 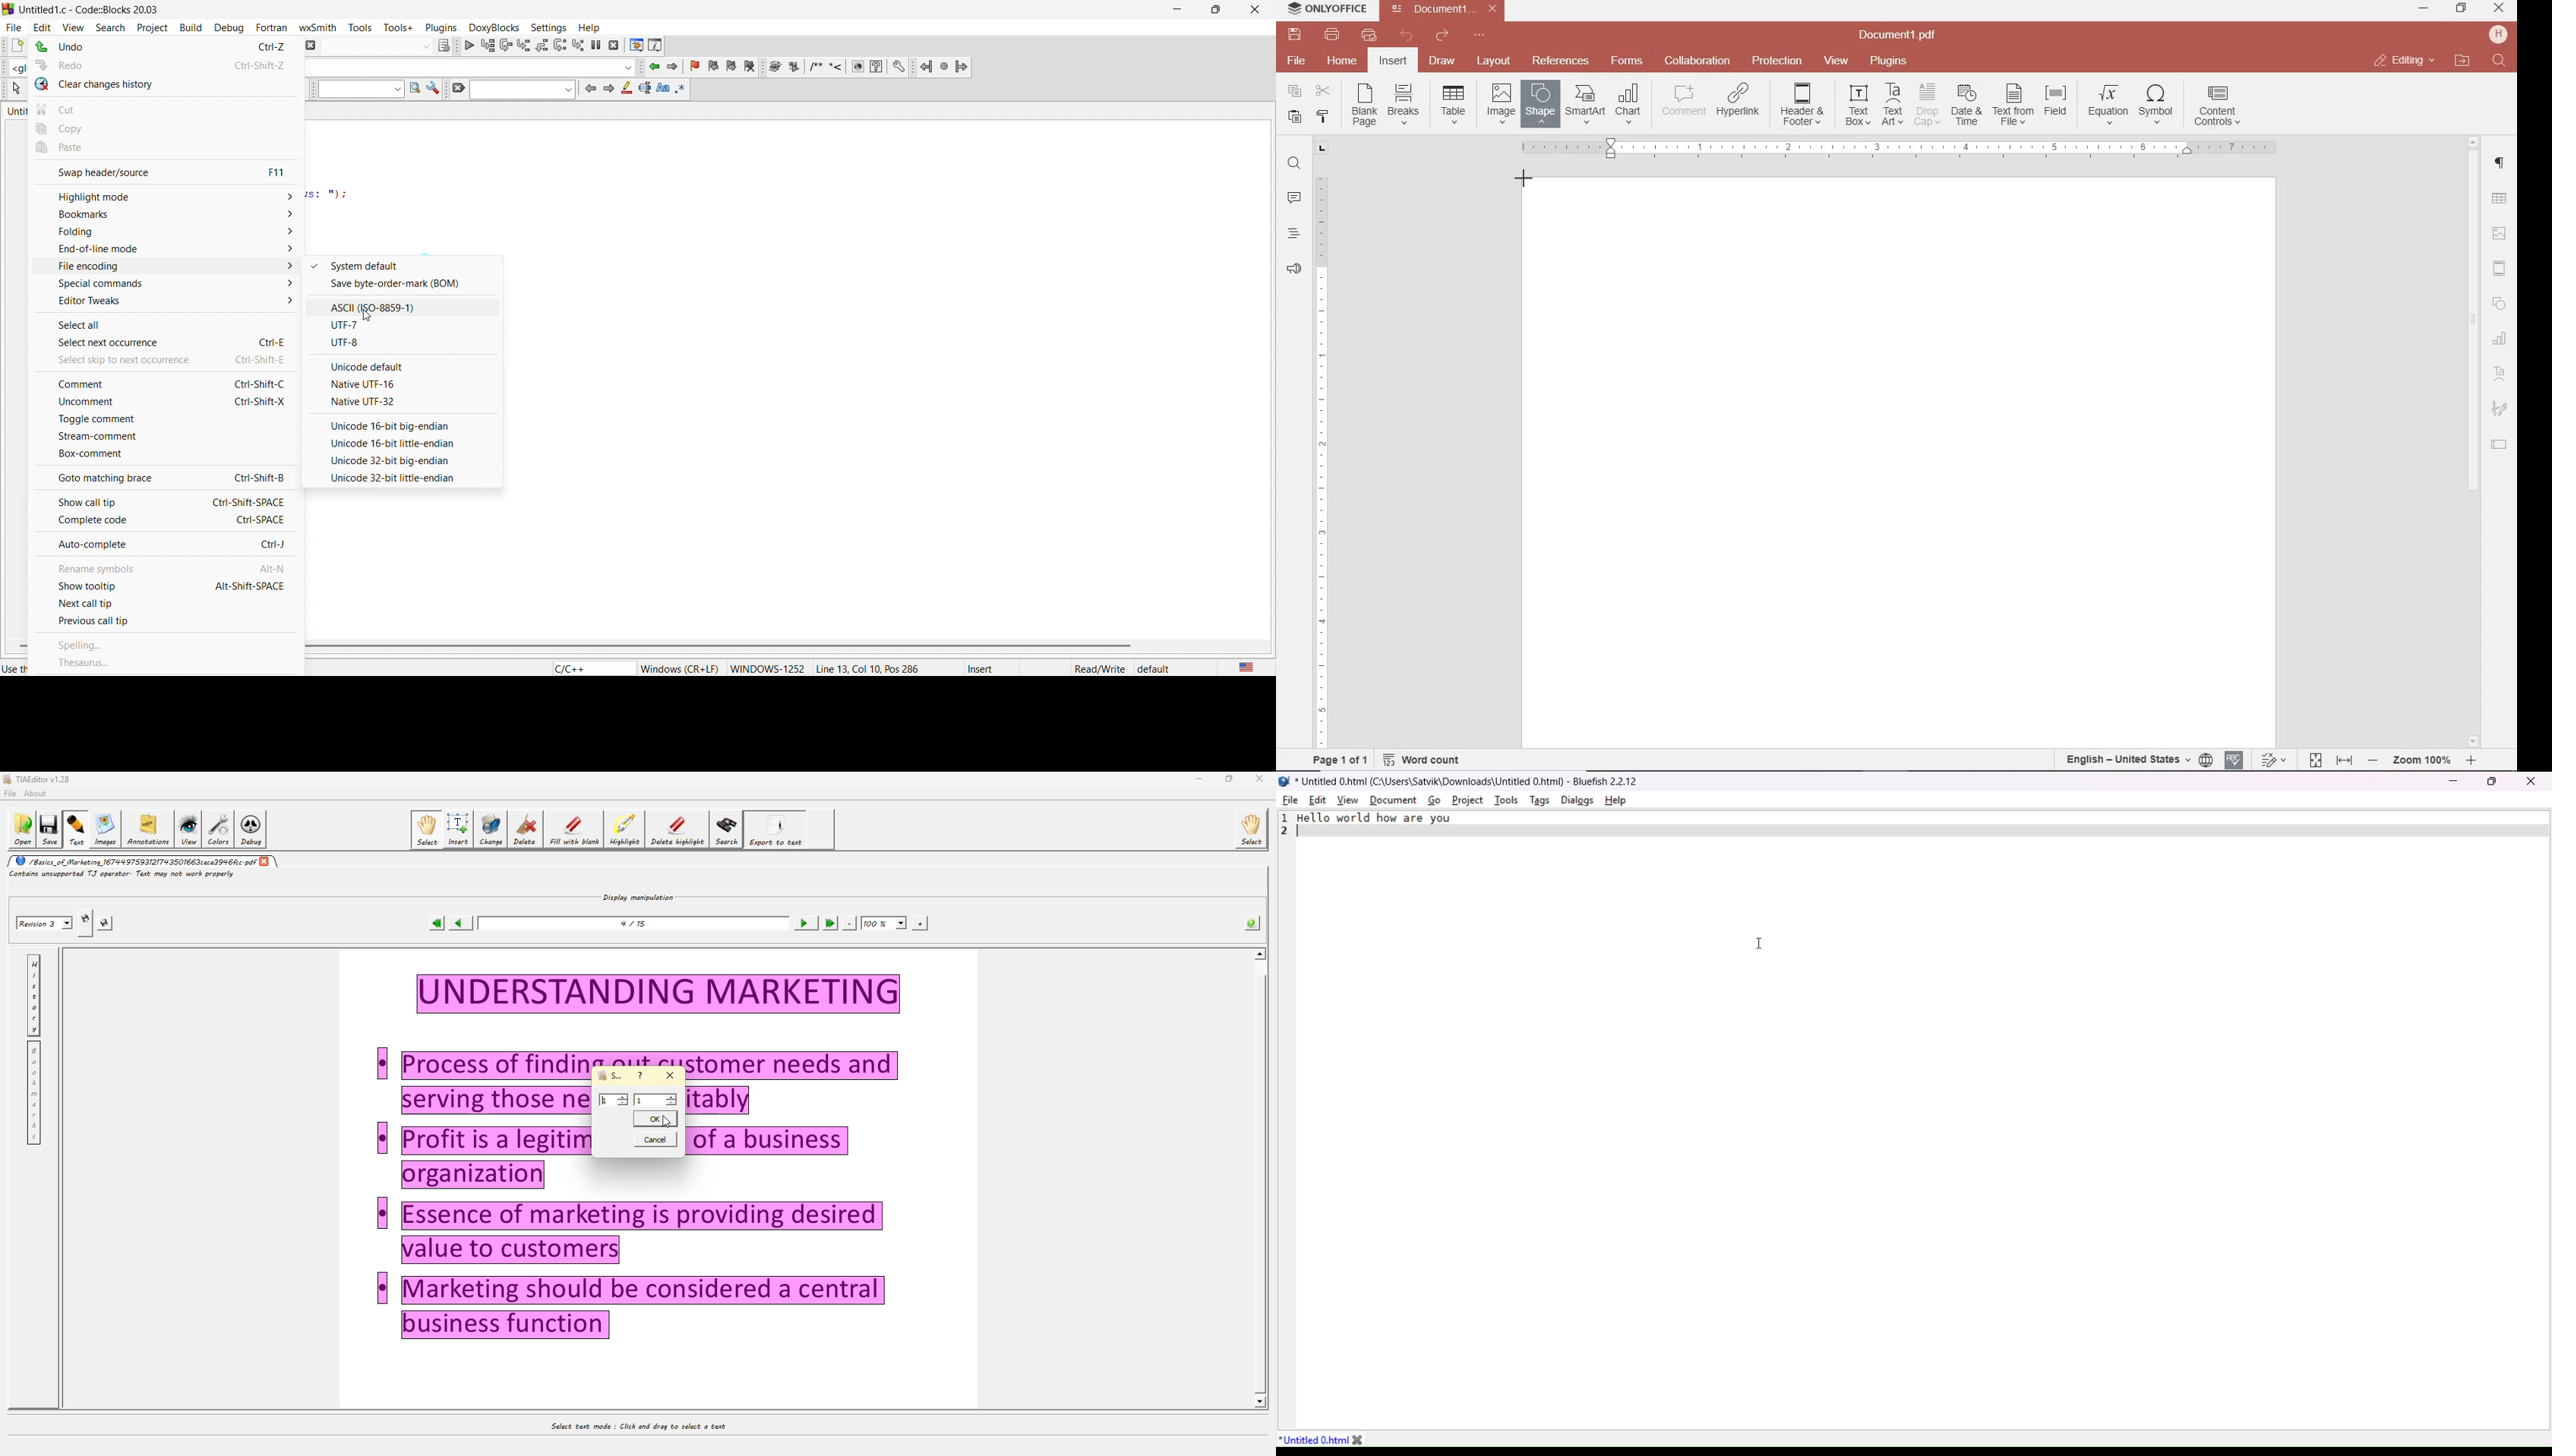 I want to click on UTF-7, so click(x=404, y=325).